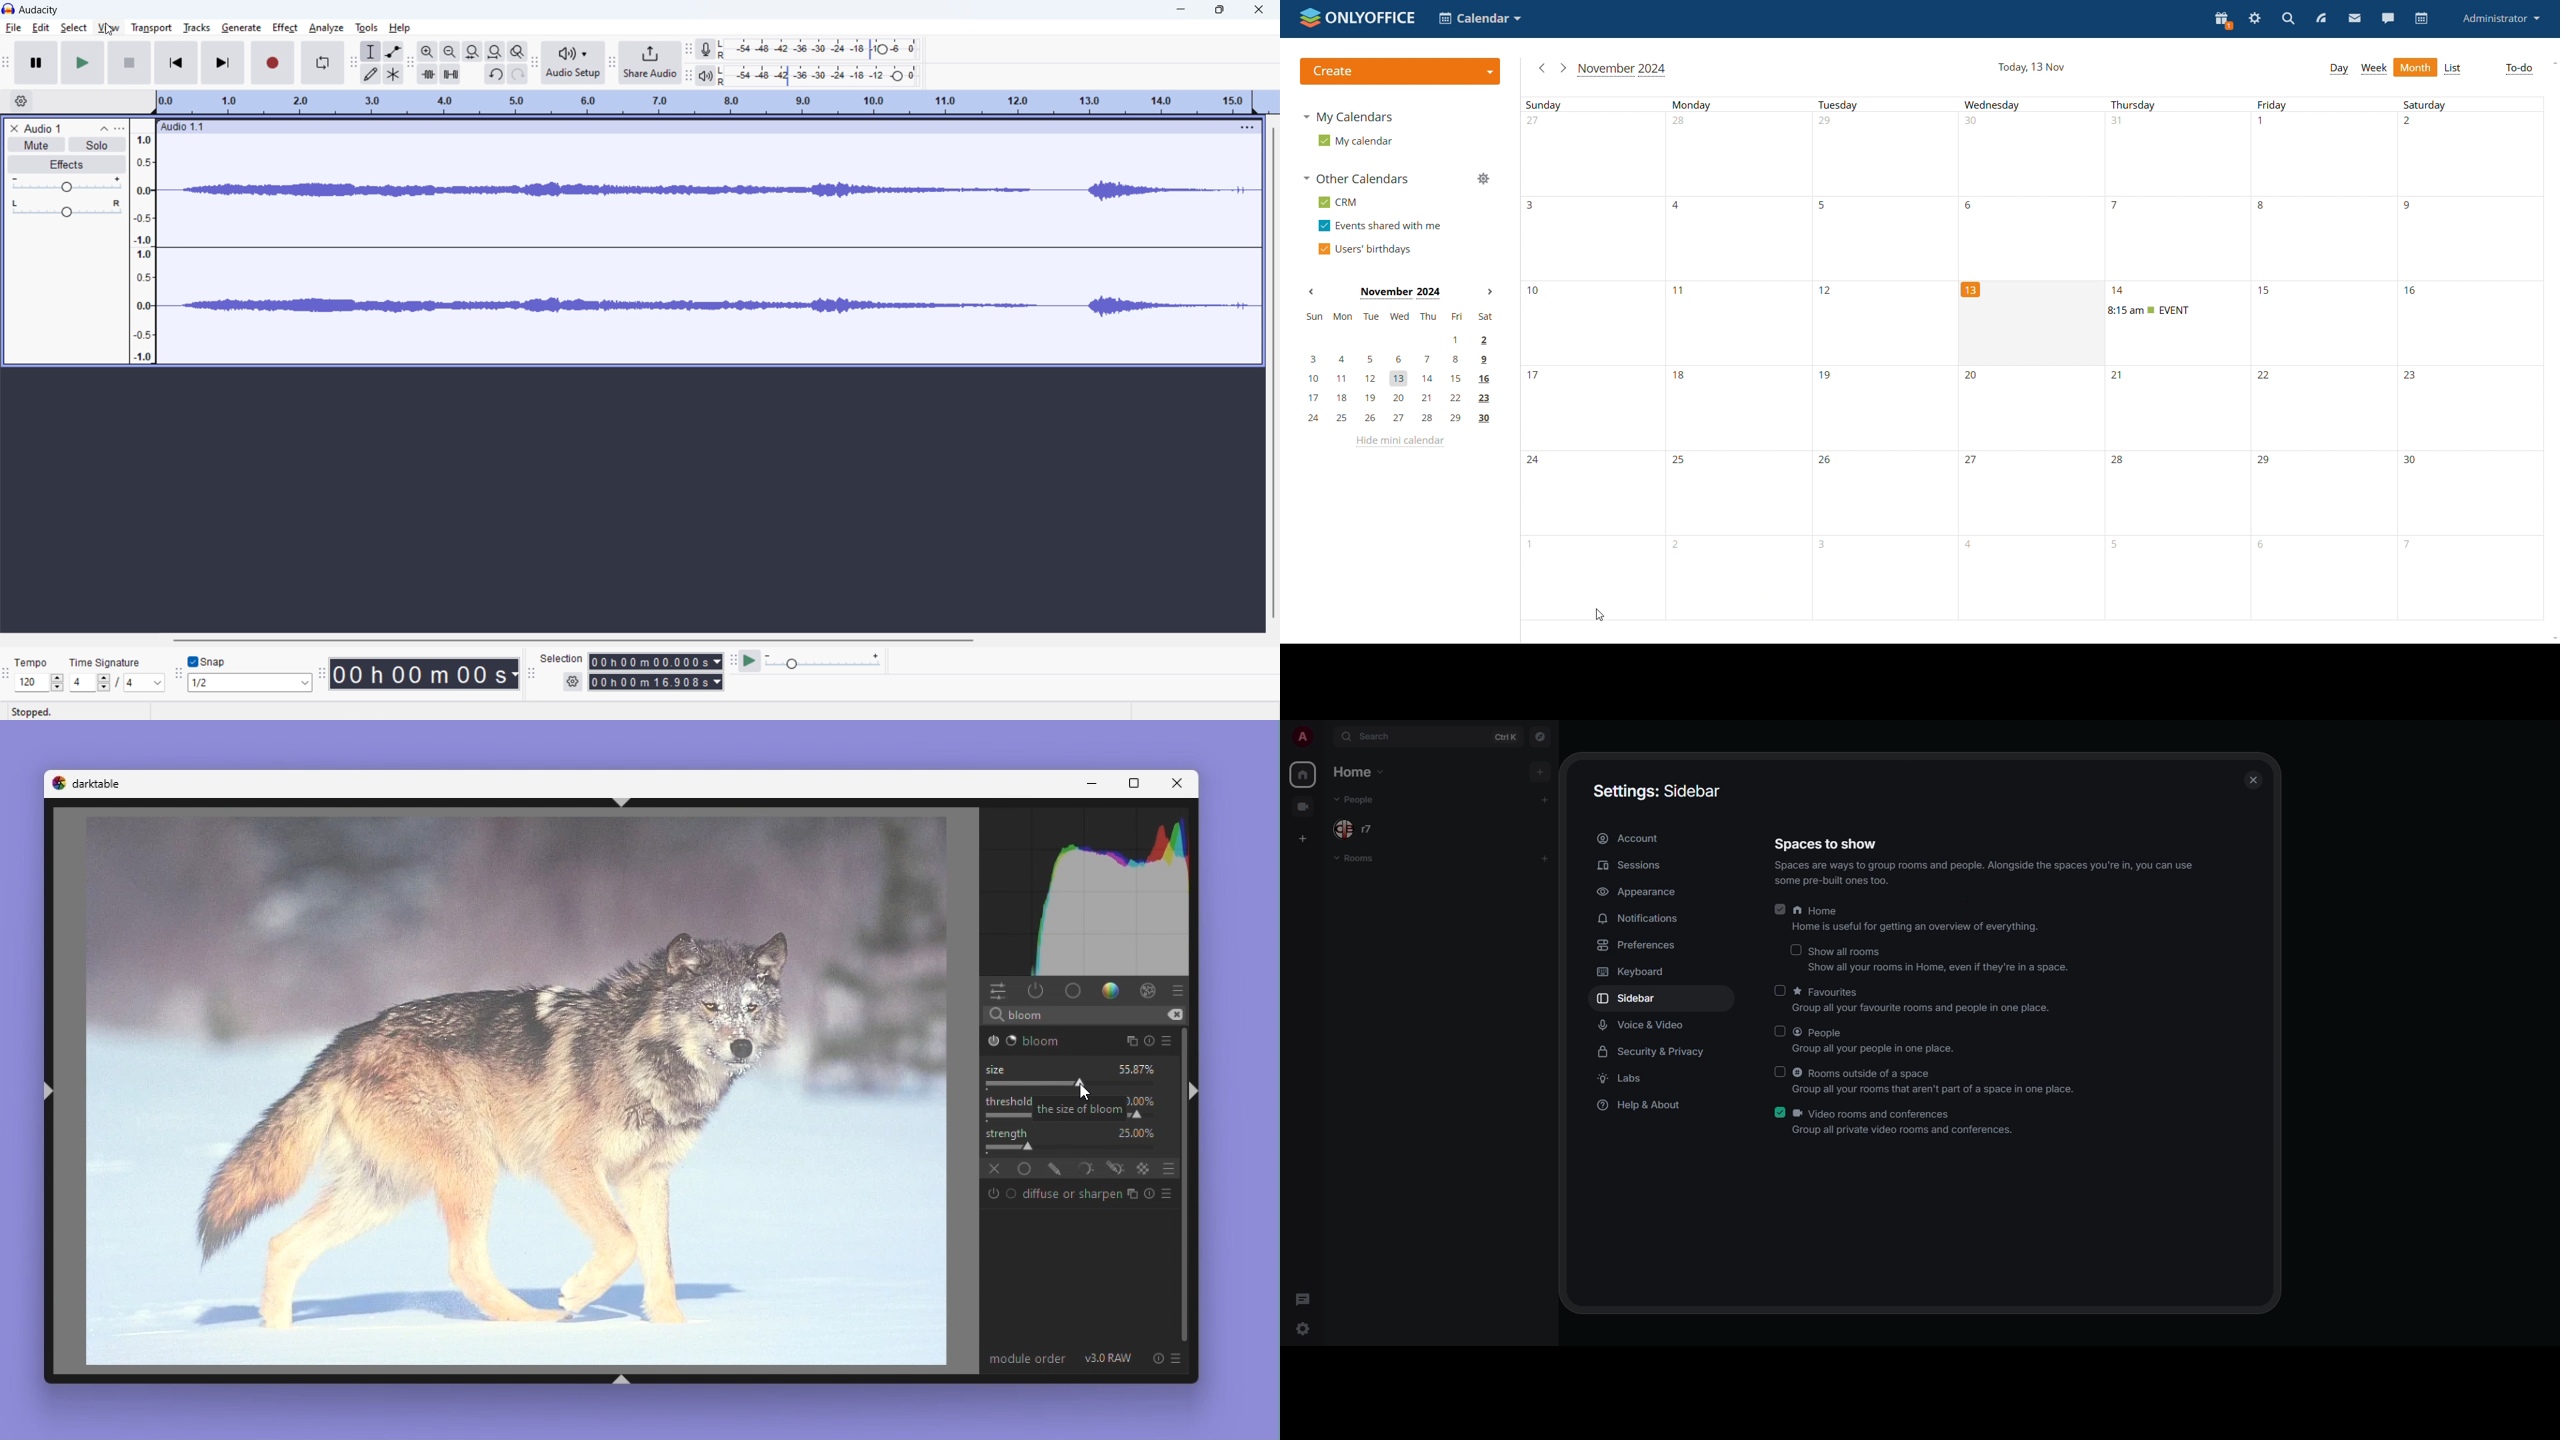  What do you see at coordinates (1311, 291) in the screenshot?
I see `previous month` at bounding box center [1311, 291].